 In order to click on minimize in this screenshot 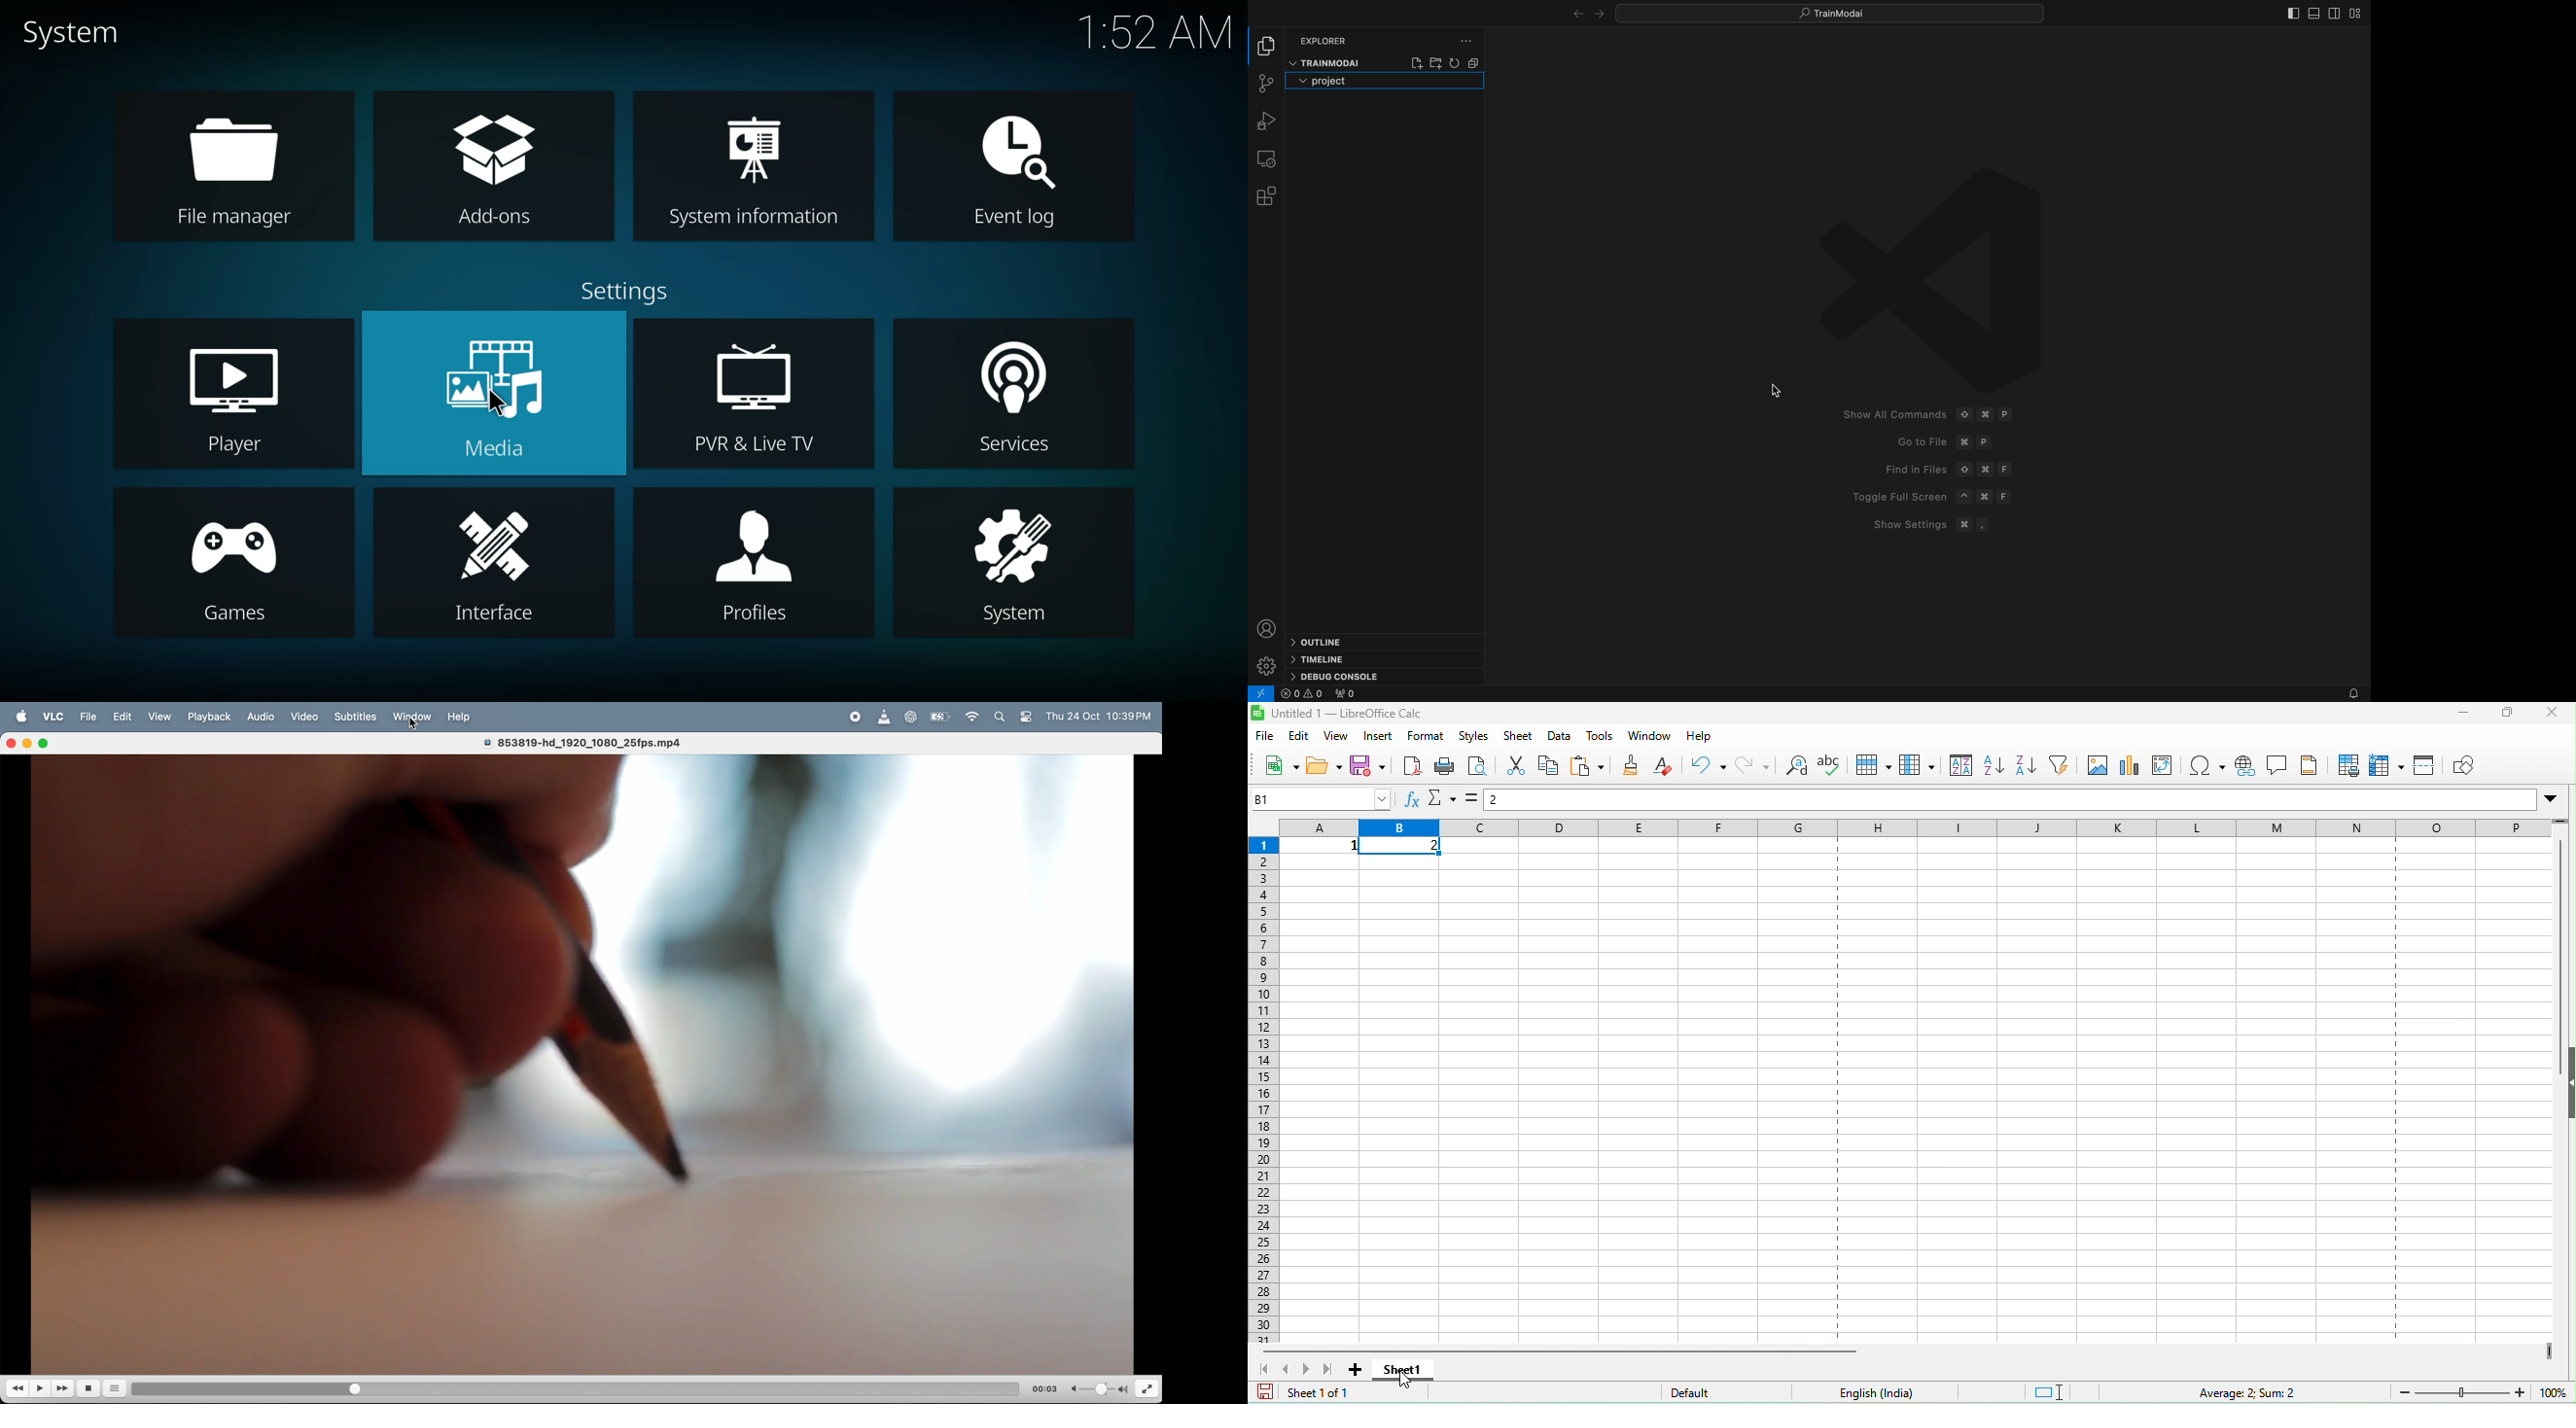, I will do `click(29, 744)`.